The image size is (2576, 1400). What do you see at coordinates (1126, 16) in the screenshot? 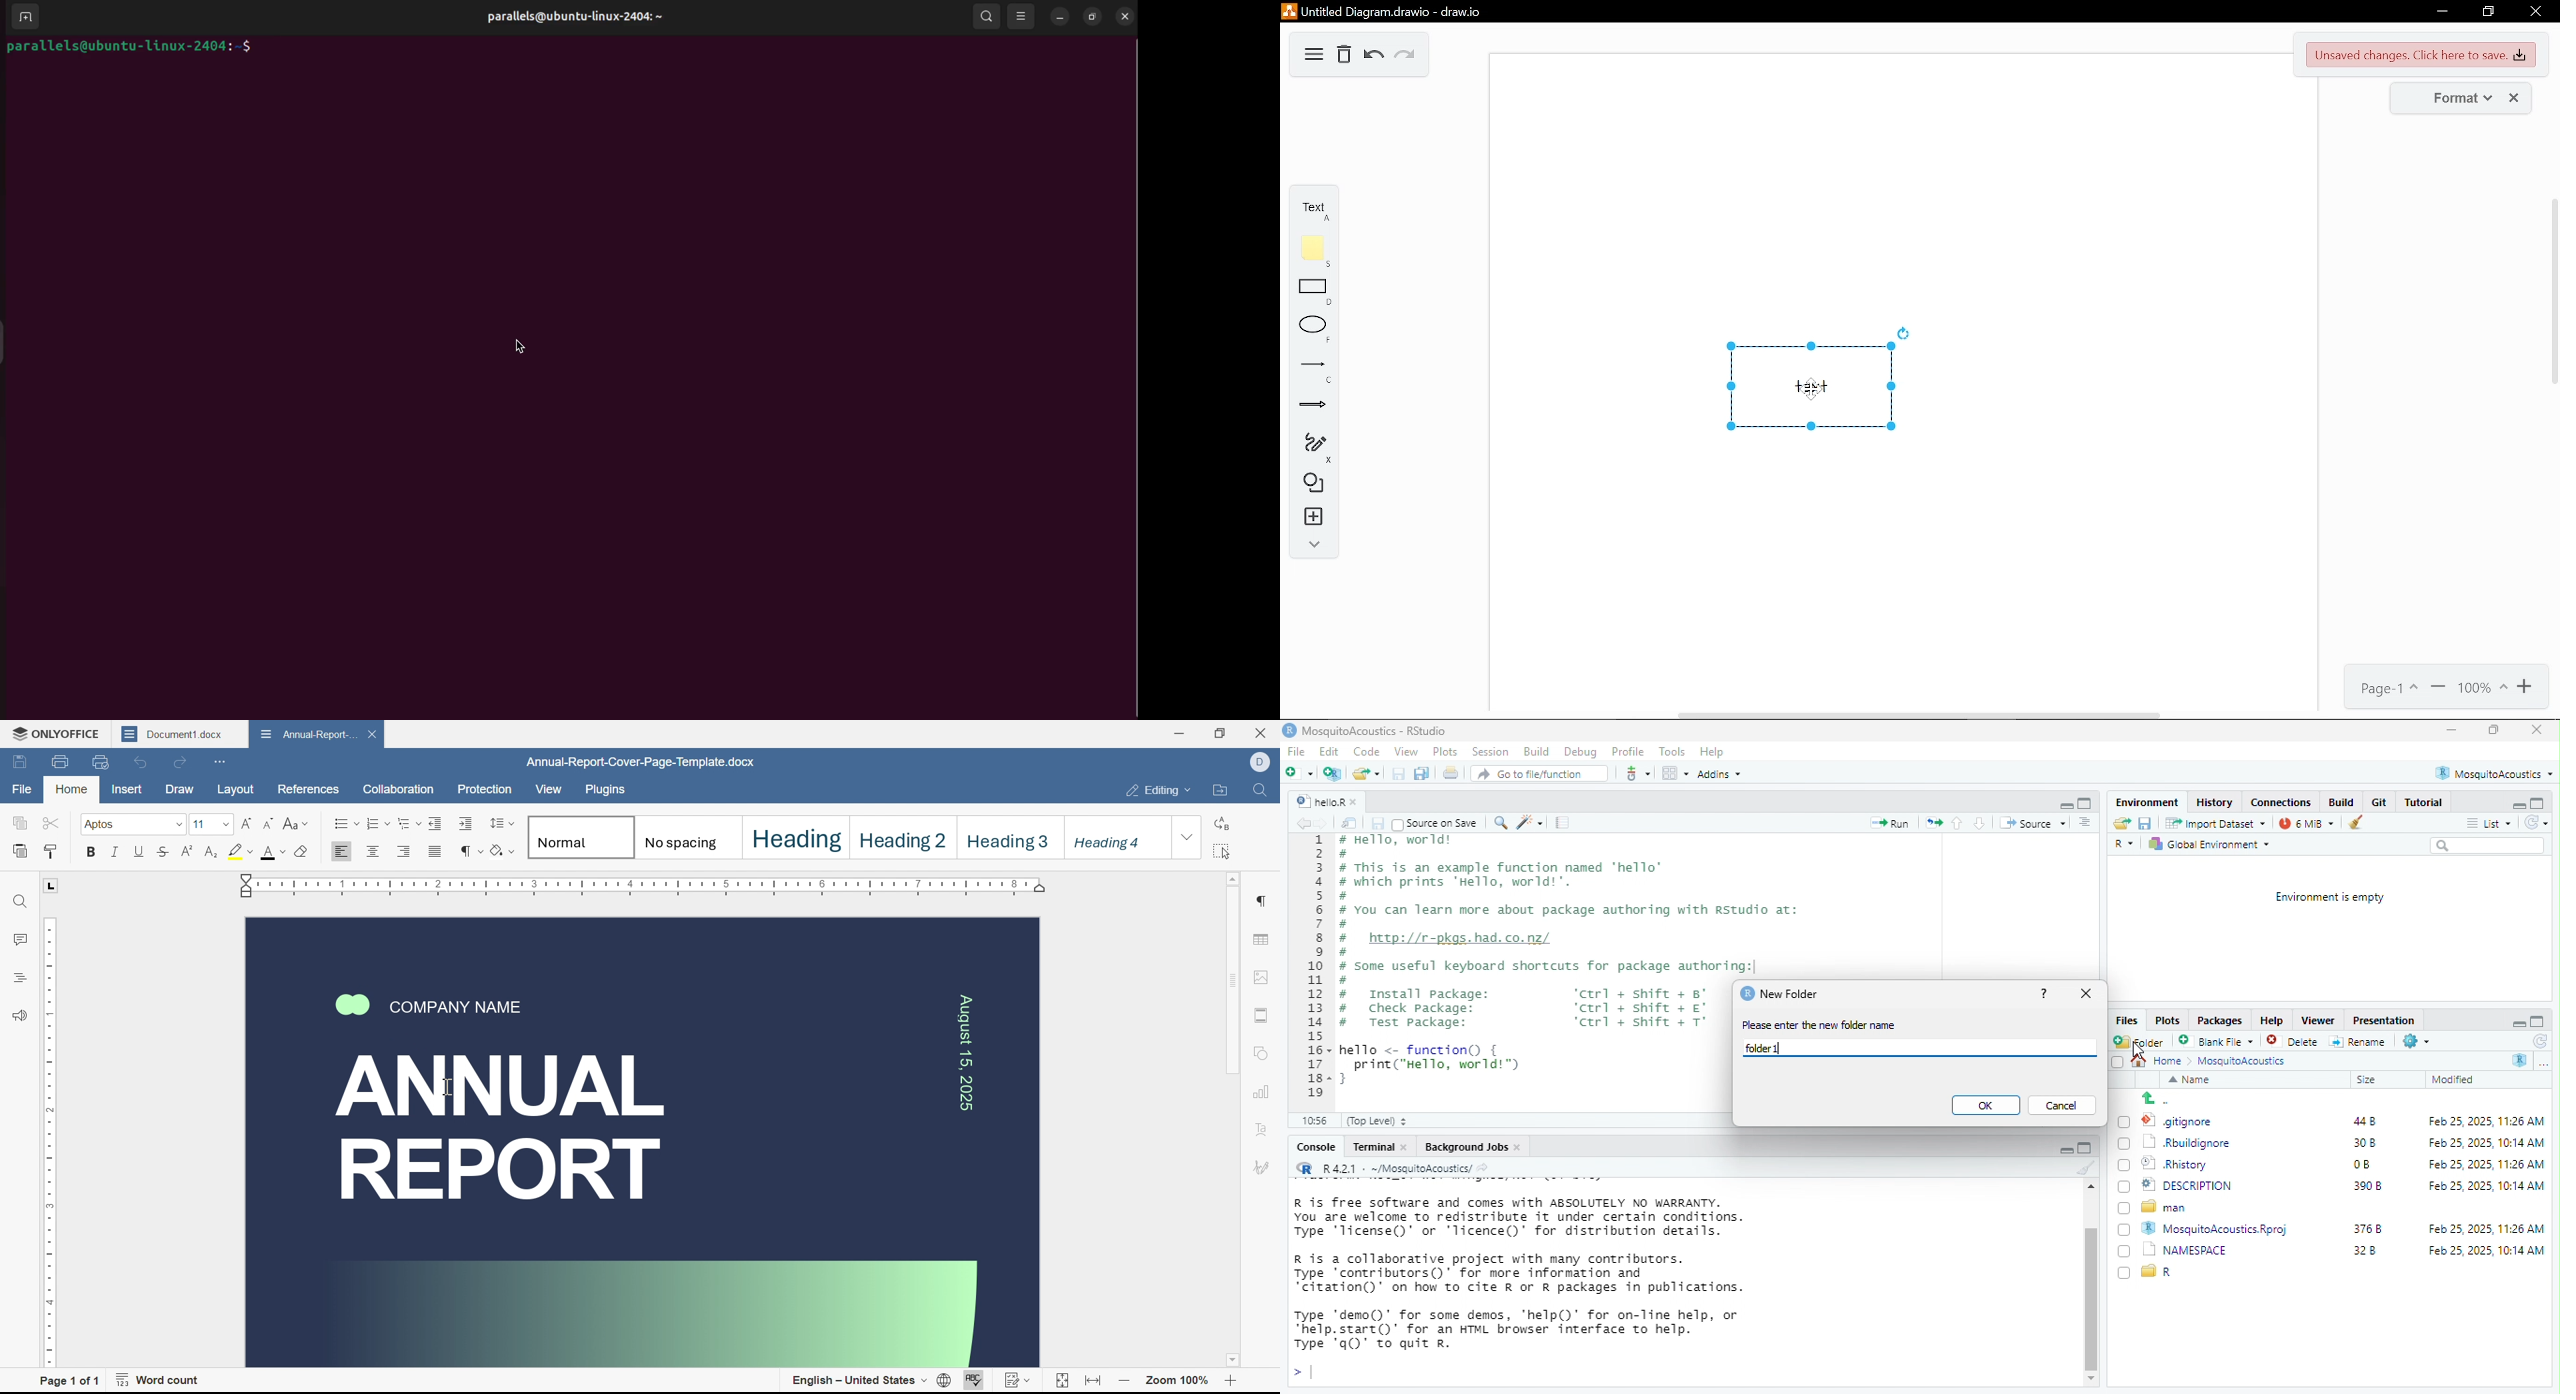
I see `close` at bounding box center [1126, 16].